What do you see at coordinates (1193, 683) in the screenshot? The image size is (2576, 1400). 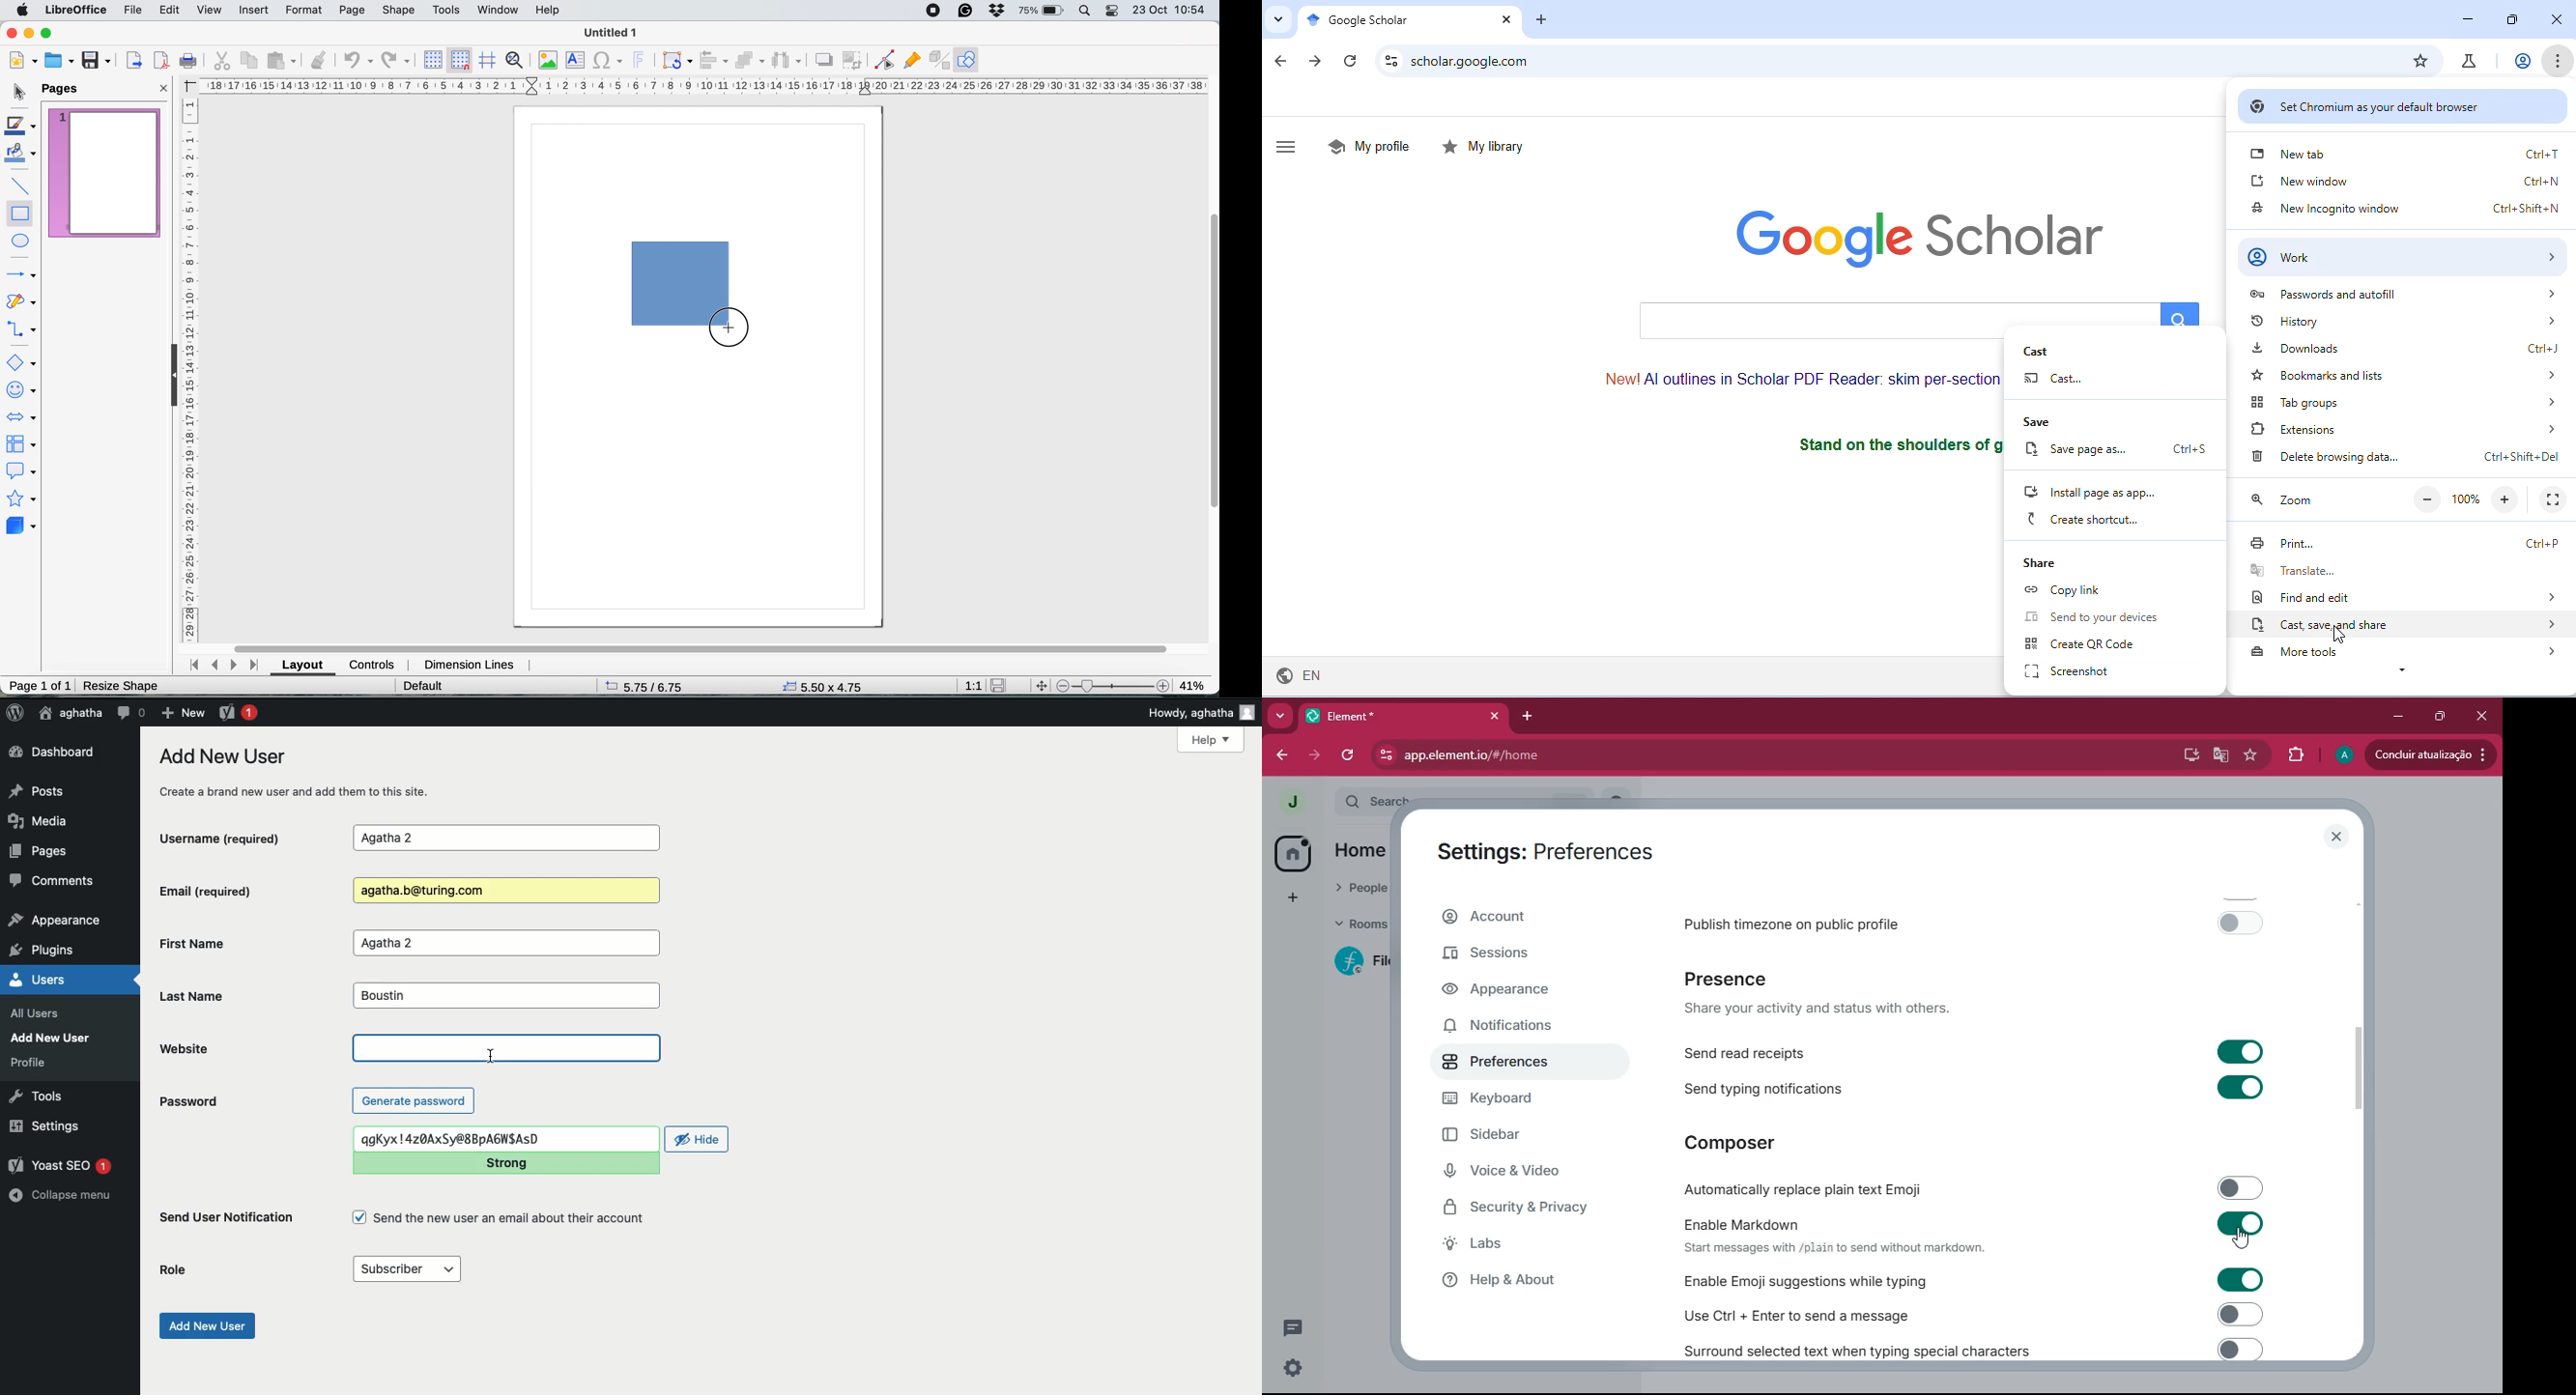 I see `41%` at bounding box center [1193, 683].